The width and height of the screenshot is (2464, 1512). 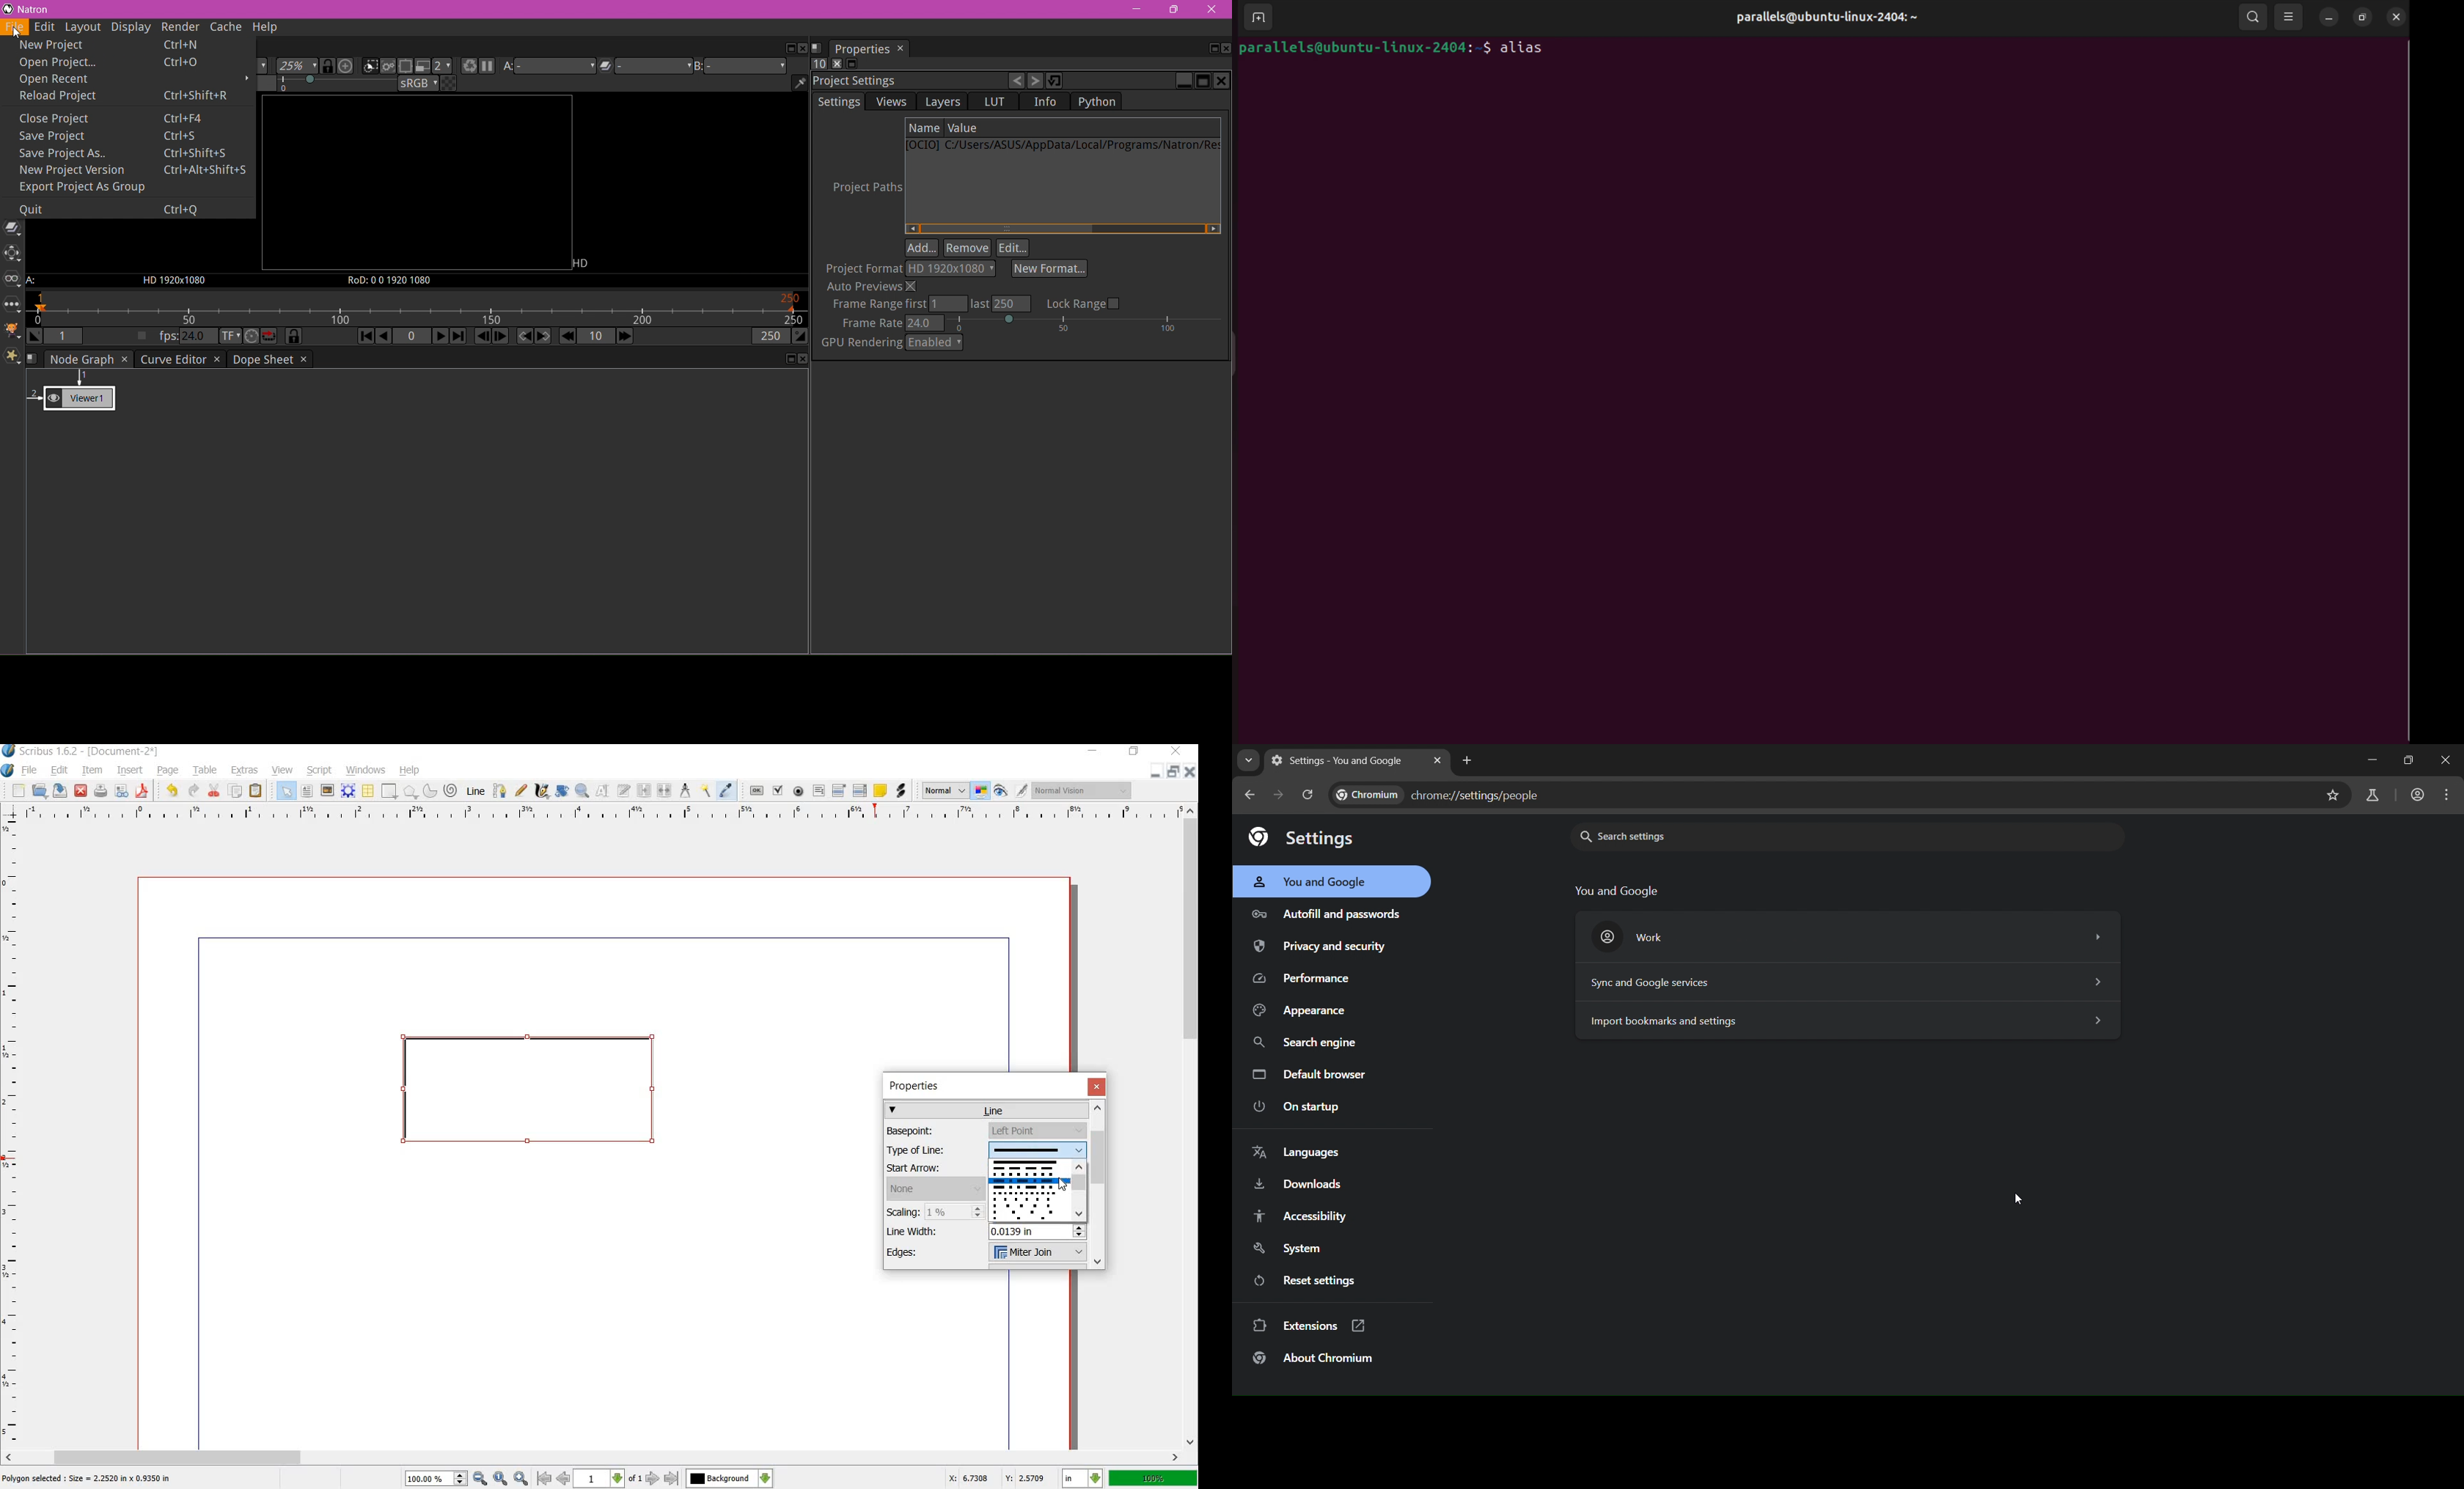 I want to click on CLOSE, so click(x=81, y=791).